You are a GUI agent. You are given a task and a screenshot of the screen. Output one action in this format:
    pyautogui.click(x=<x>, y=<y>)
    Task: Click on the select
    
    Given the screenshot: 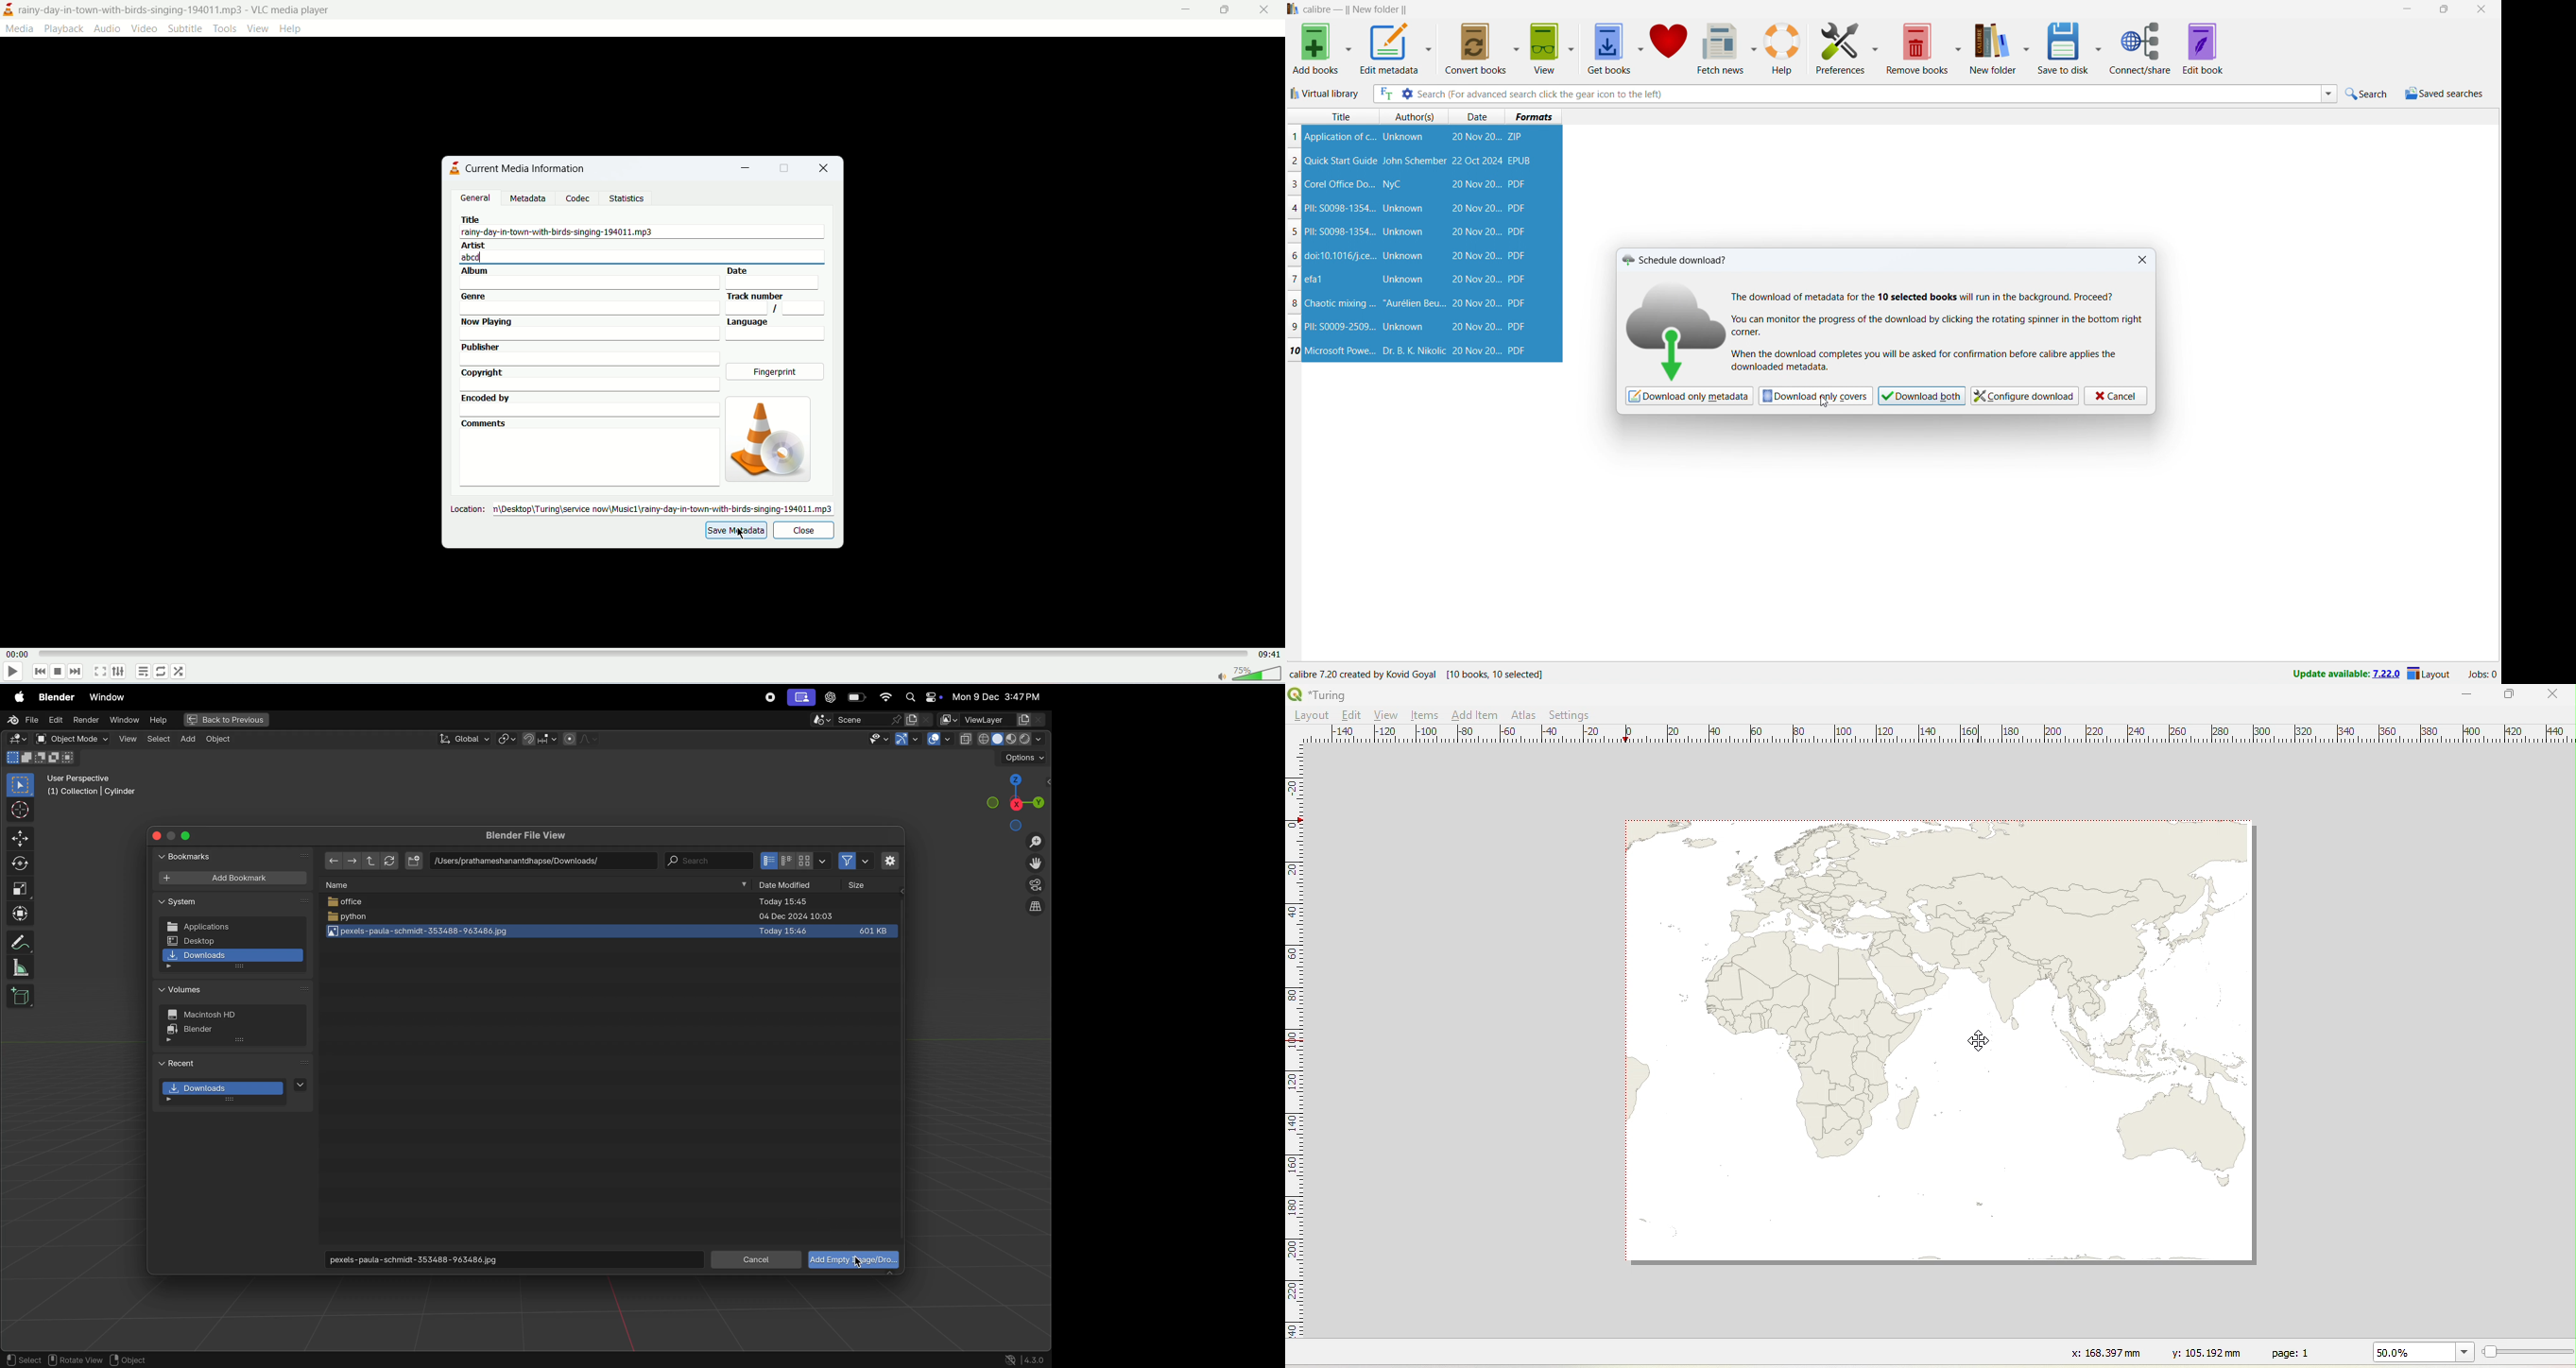 What is the action you would take?
    pyautogui.click(x=22, y=1360)
    